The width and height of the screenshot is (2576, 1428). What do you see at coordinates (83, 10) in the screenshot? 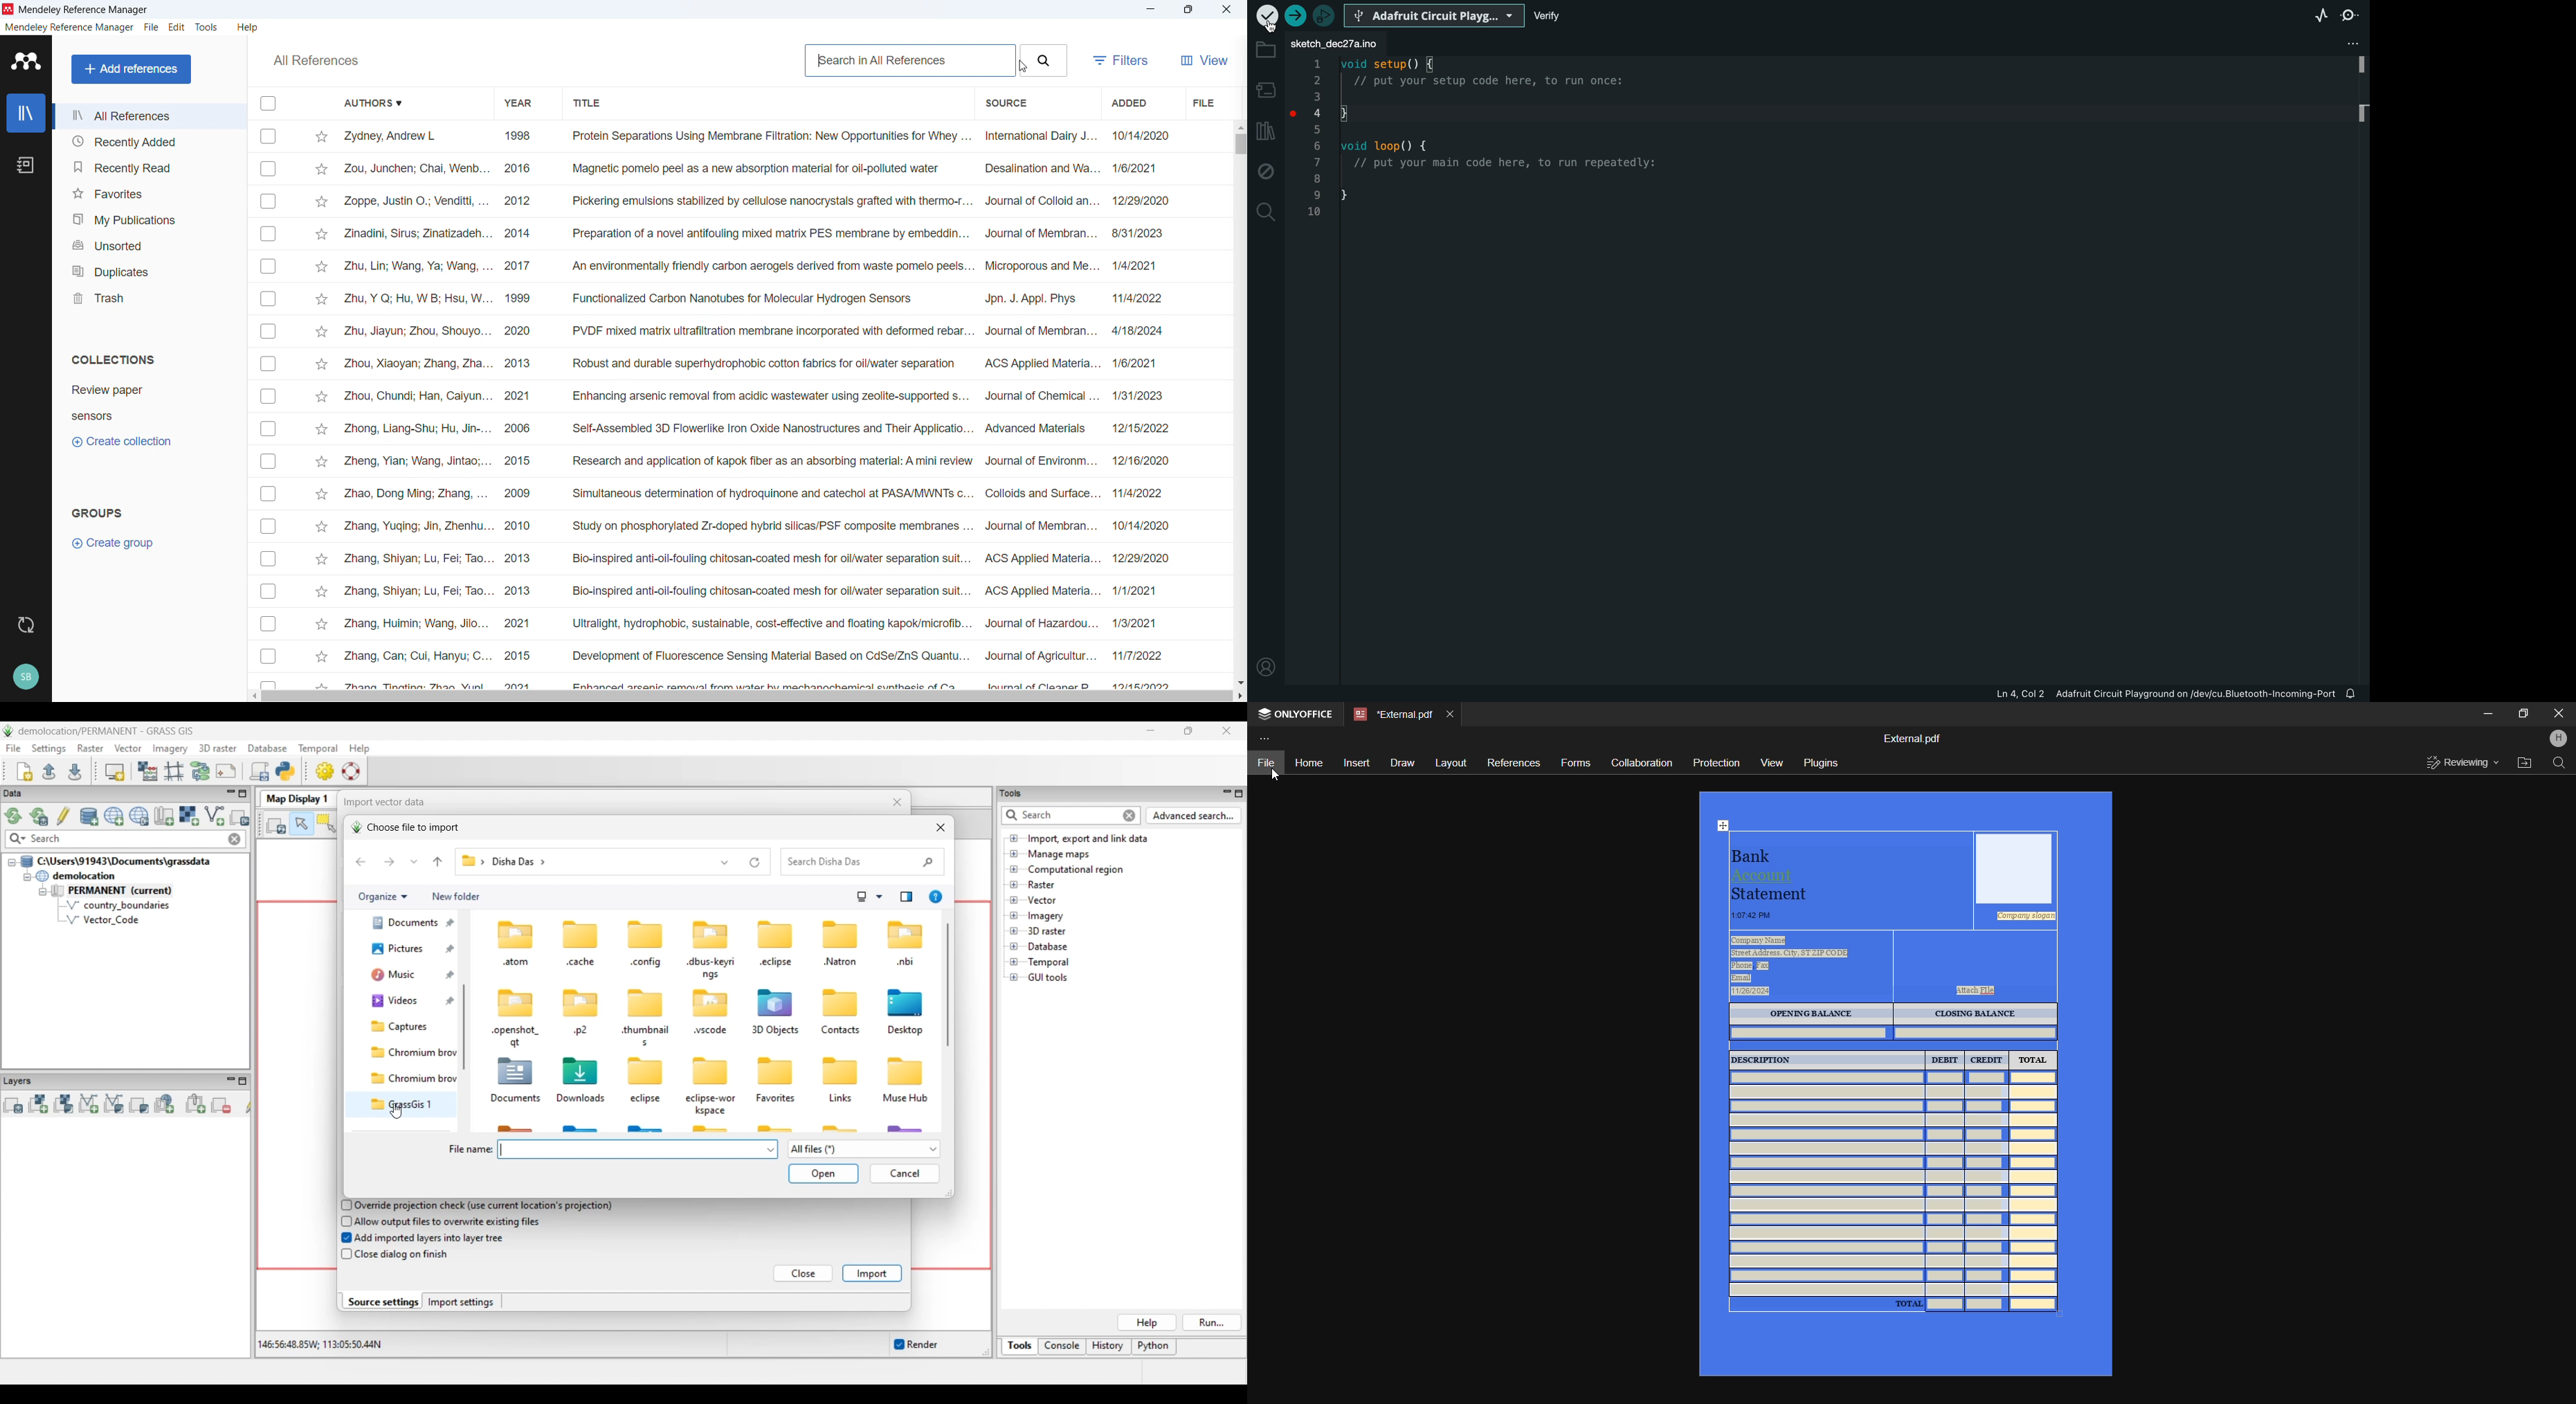
I see `mendeley reference manager` at bounding box center [83, 10].